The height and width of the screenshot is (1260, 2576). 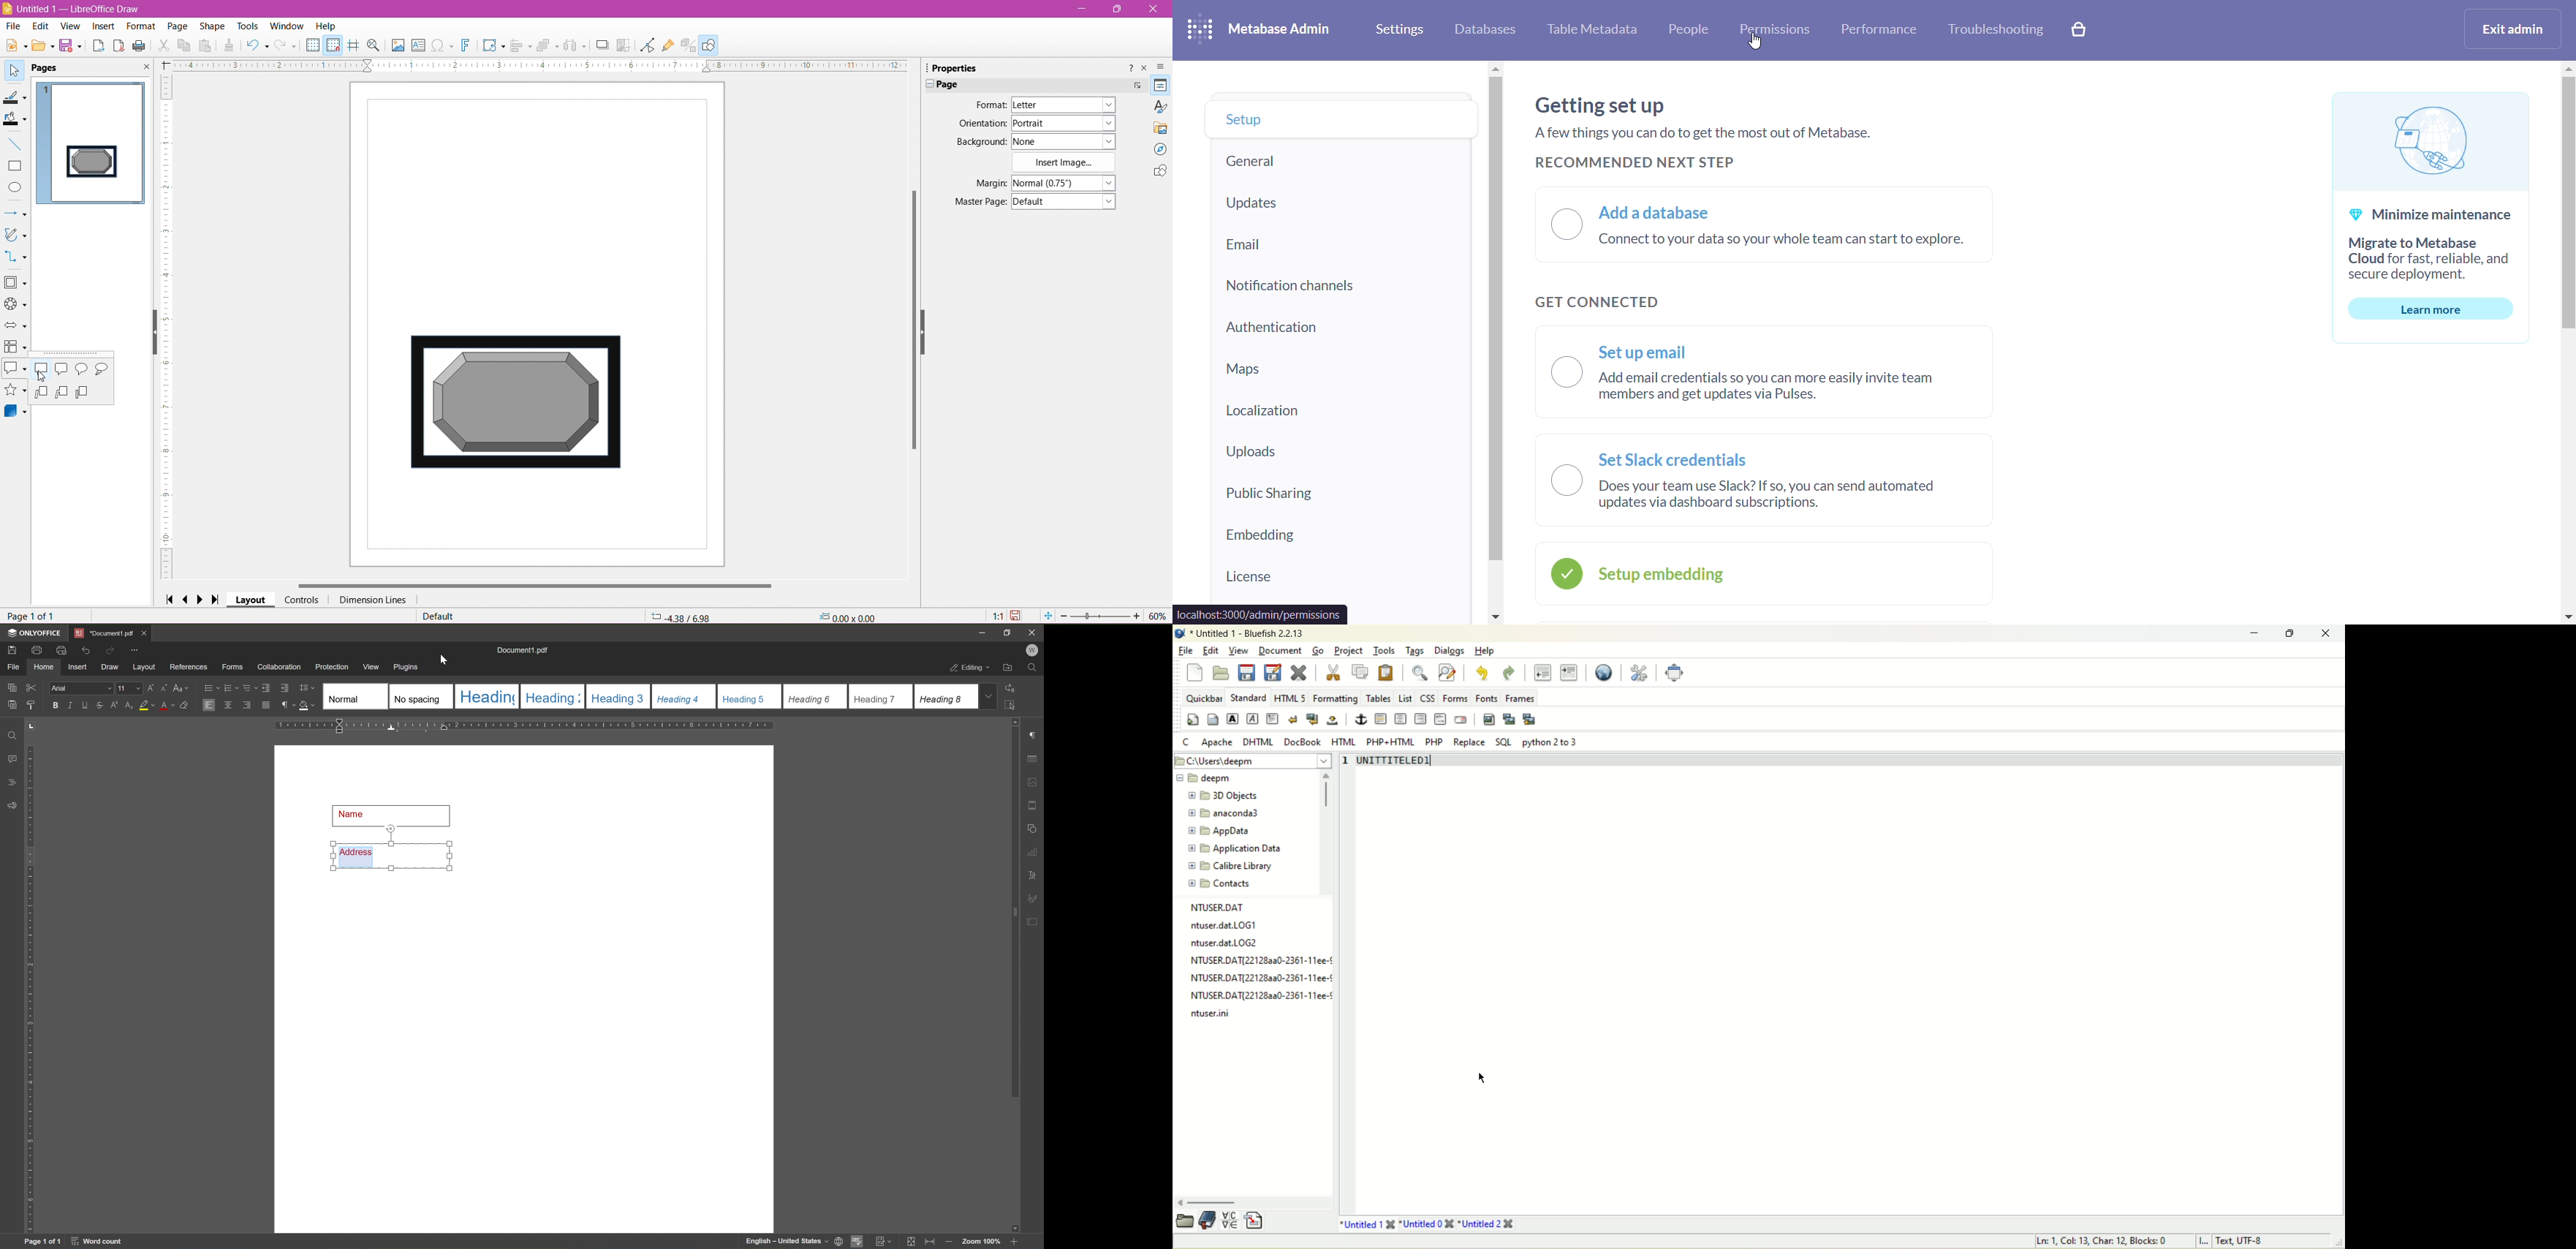 I want to click on log, so click(x=1212, y=1013).